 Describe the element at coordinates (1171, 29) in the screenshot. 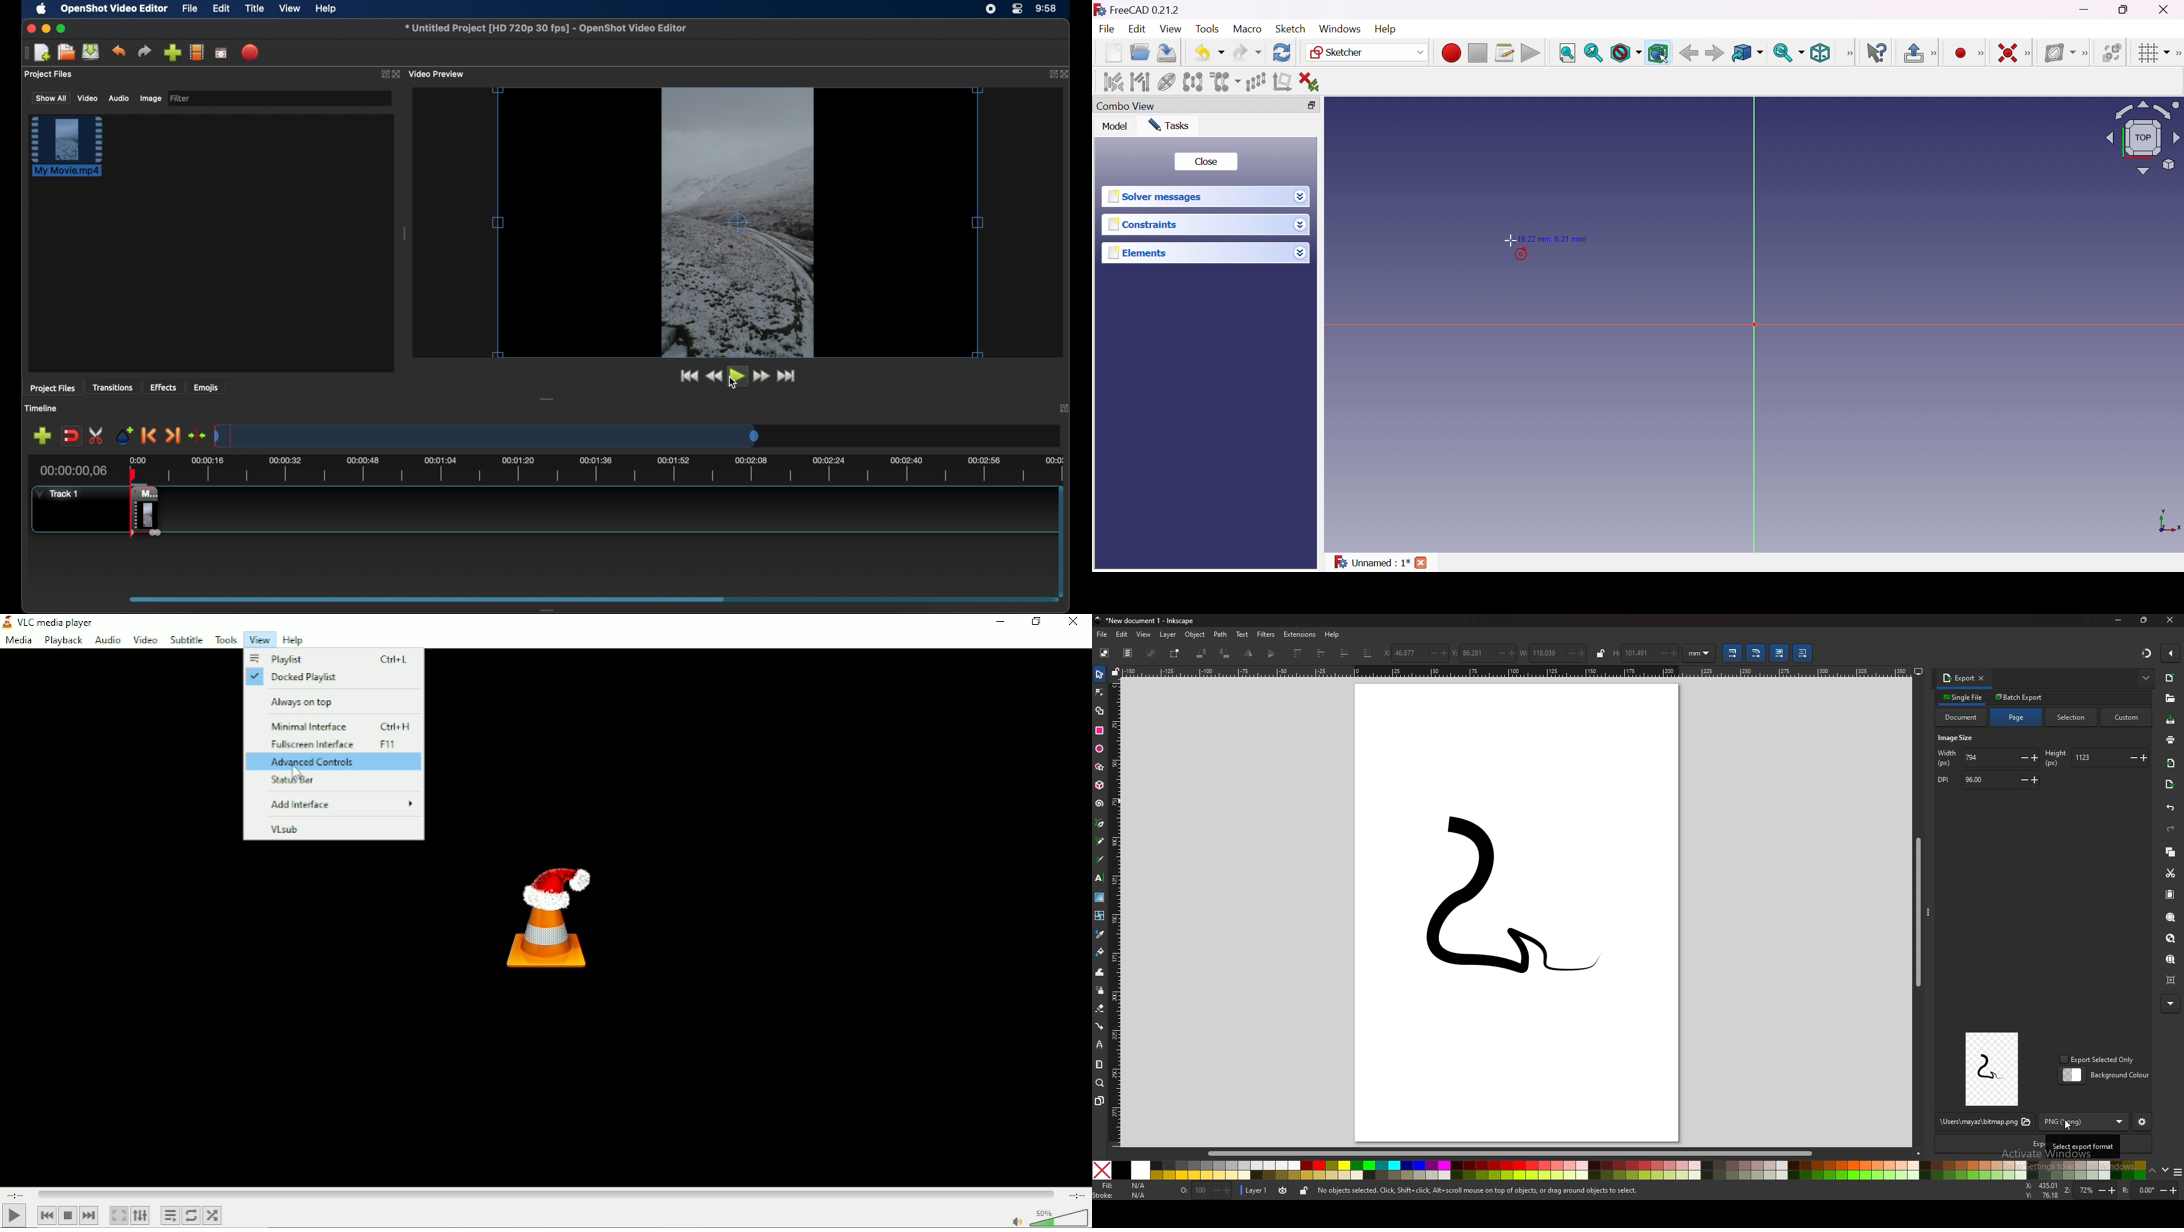

I see `View` at that location.